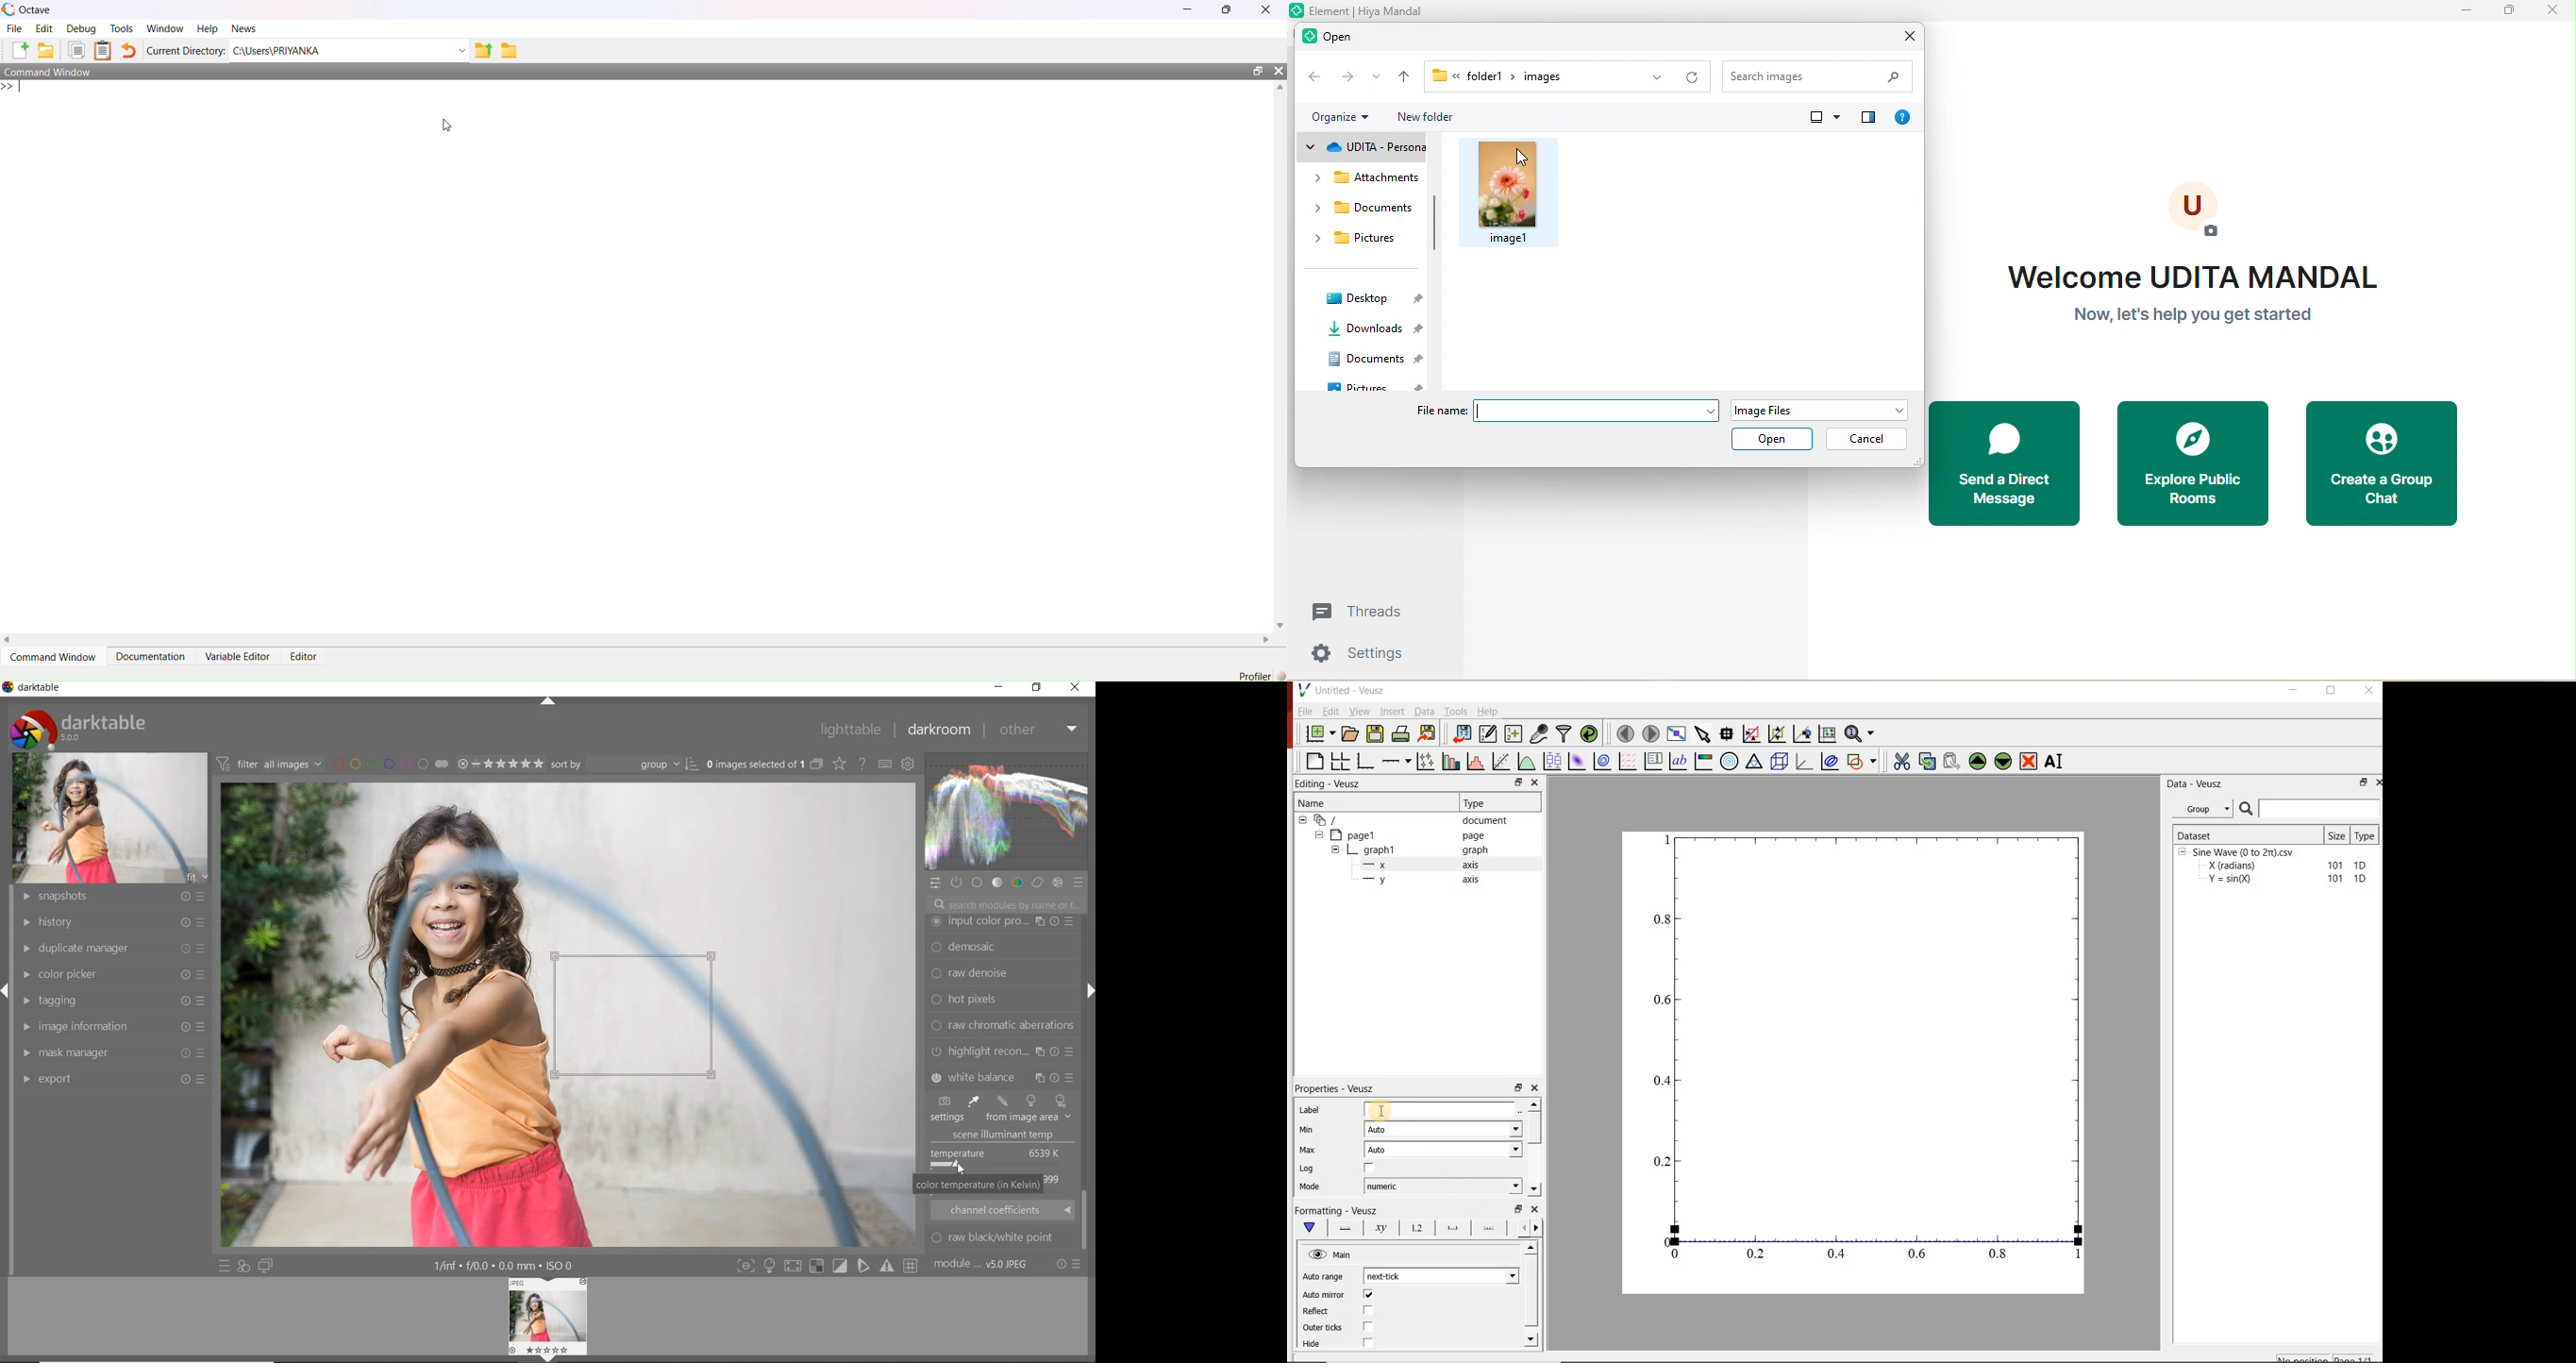 Image resolution: width=2576 pixels, height=1372 pixels. What do you see at coordinates (1815, 410) in the screenshot?
I see `image files` at bounding box center [1815, 410].